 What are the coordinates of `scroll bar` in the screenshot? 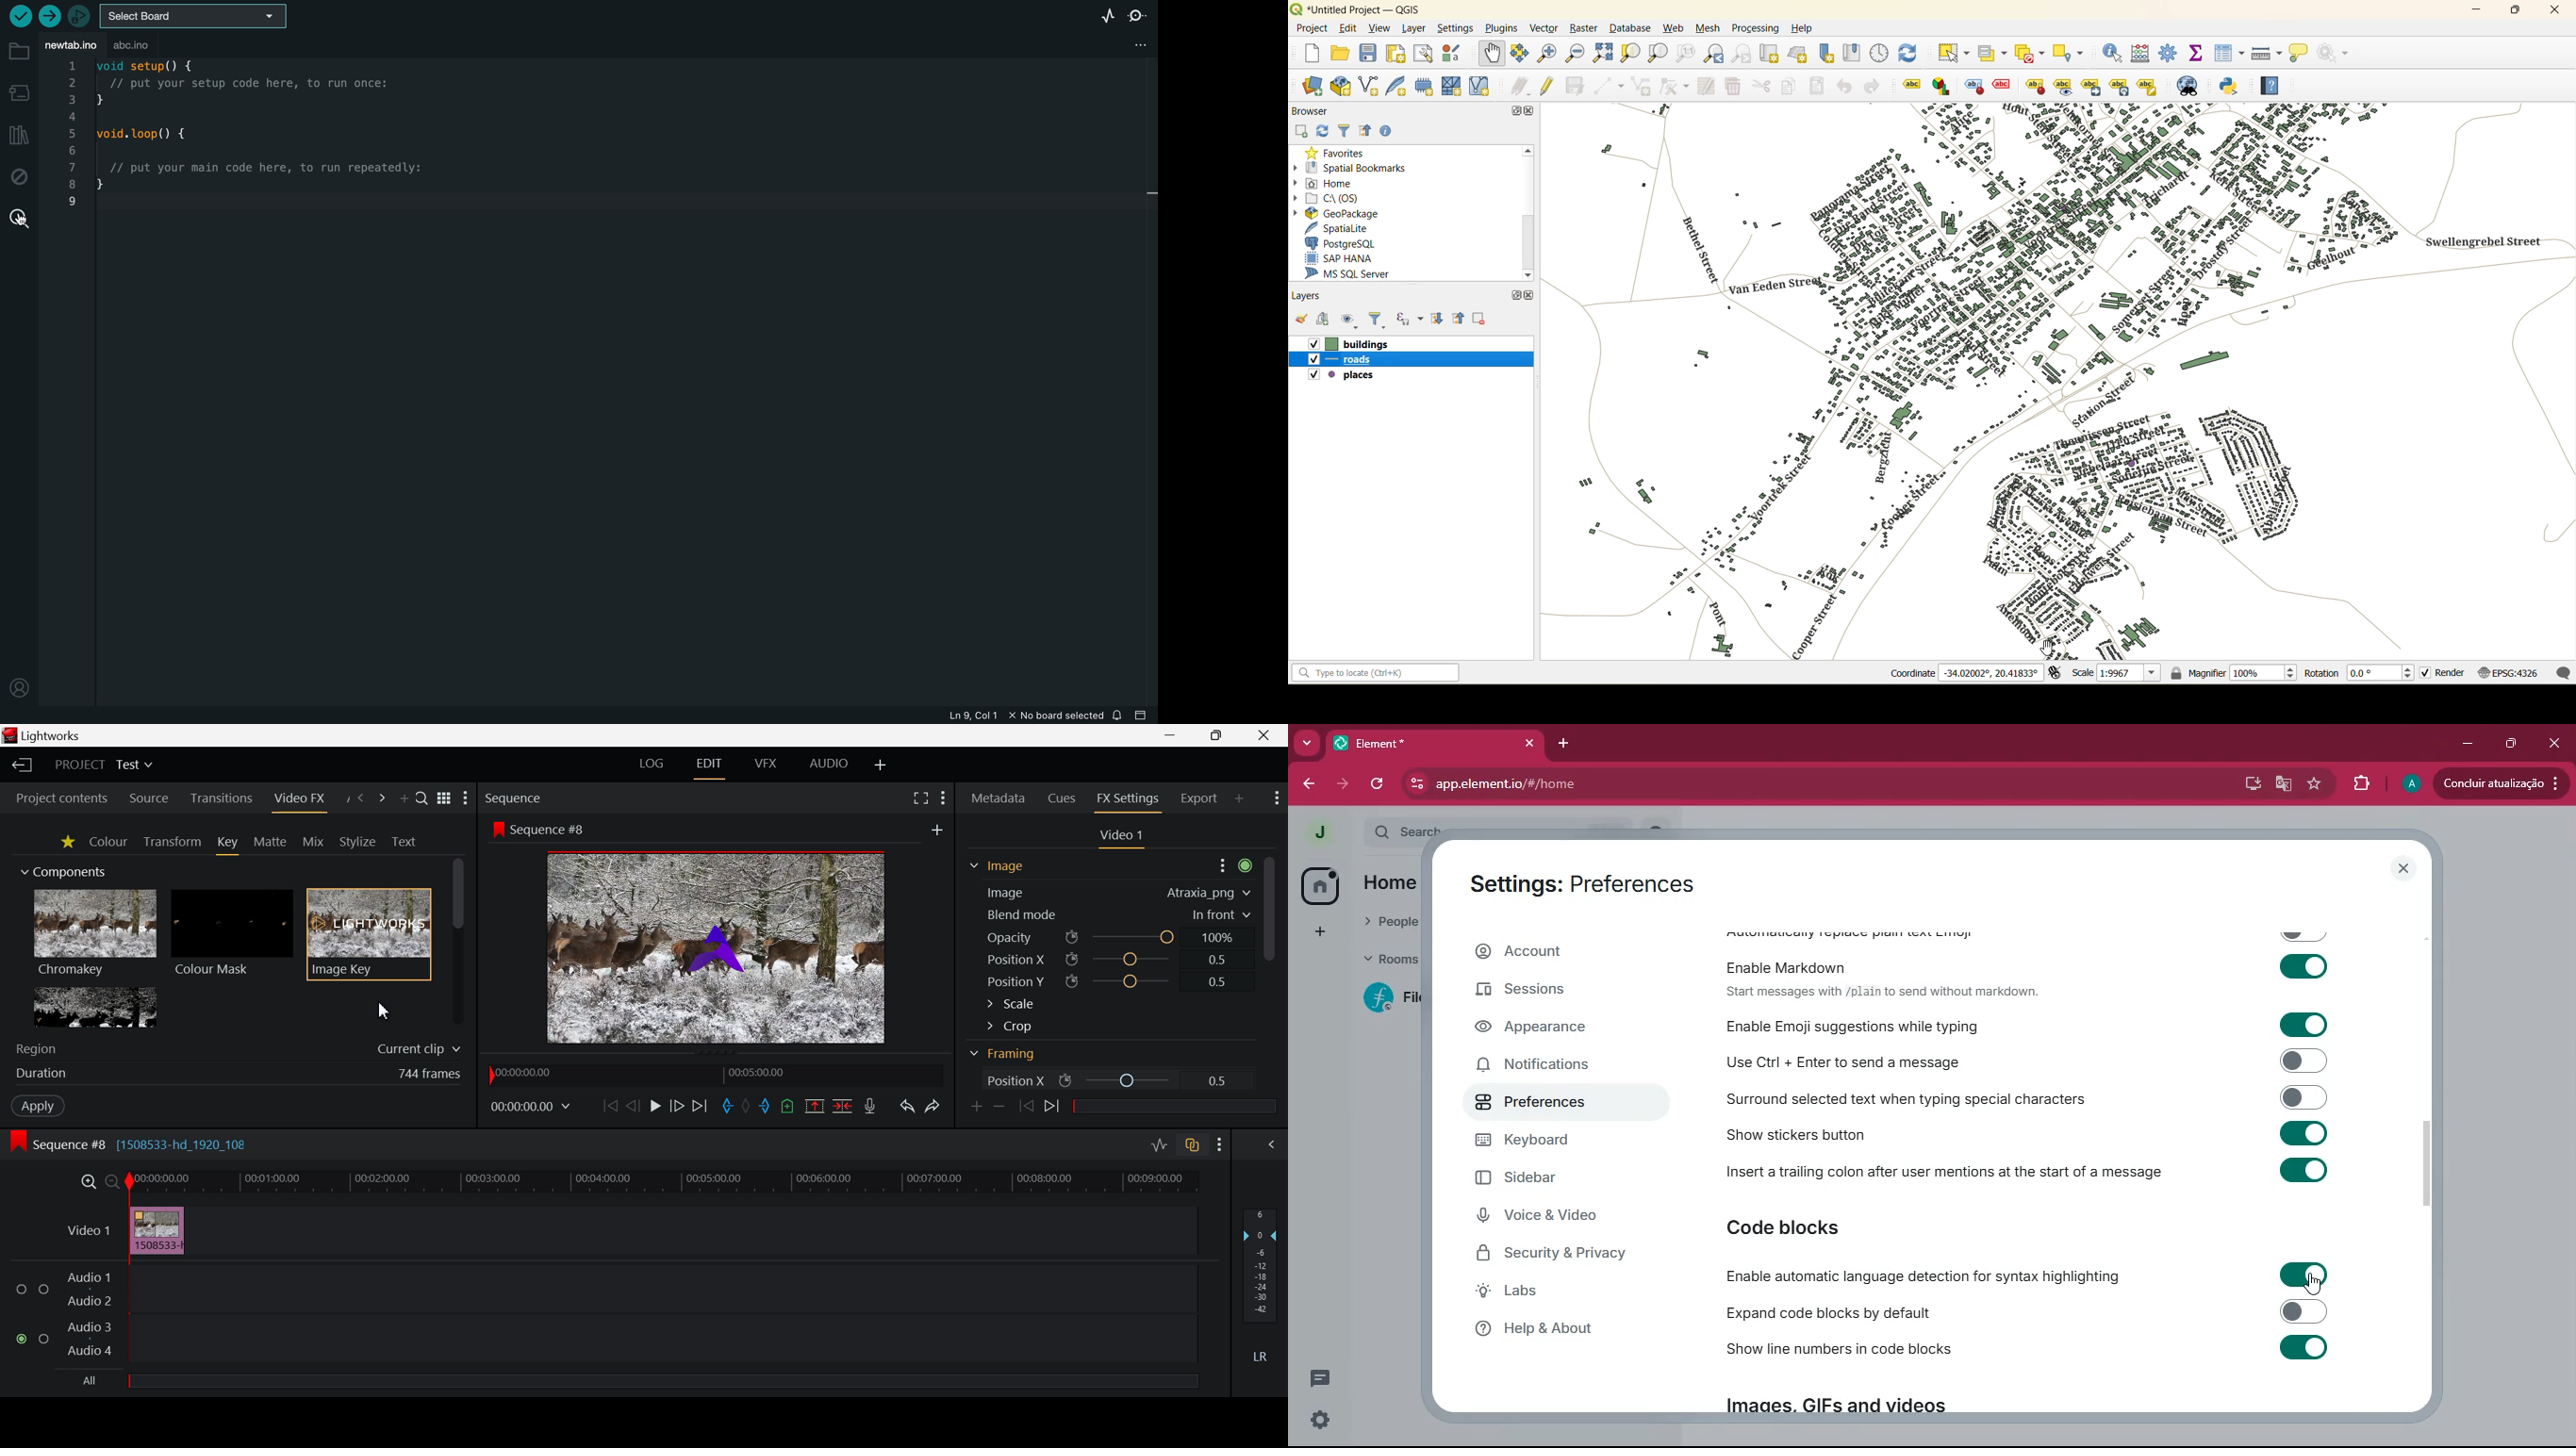 It's located at (2432, 1168).